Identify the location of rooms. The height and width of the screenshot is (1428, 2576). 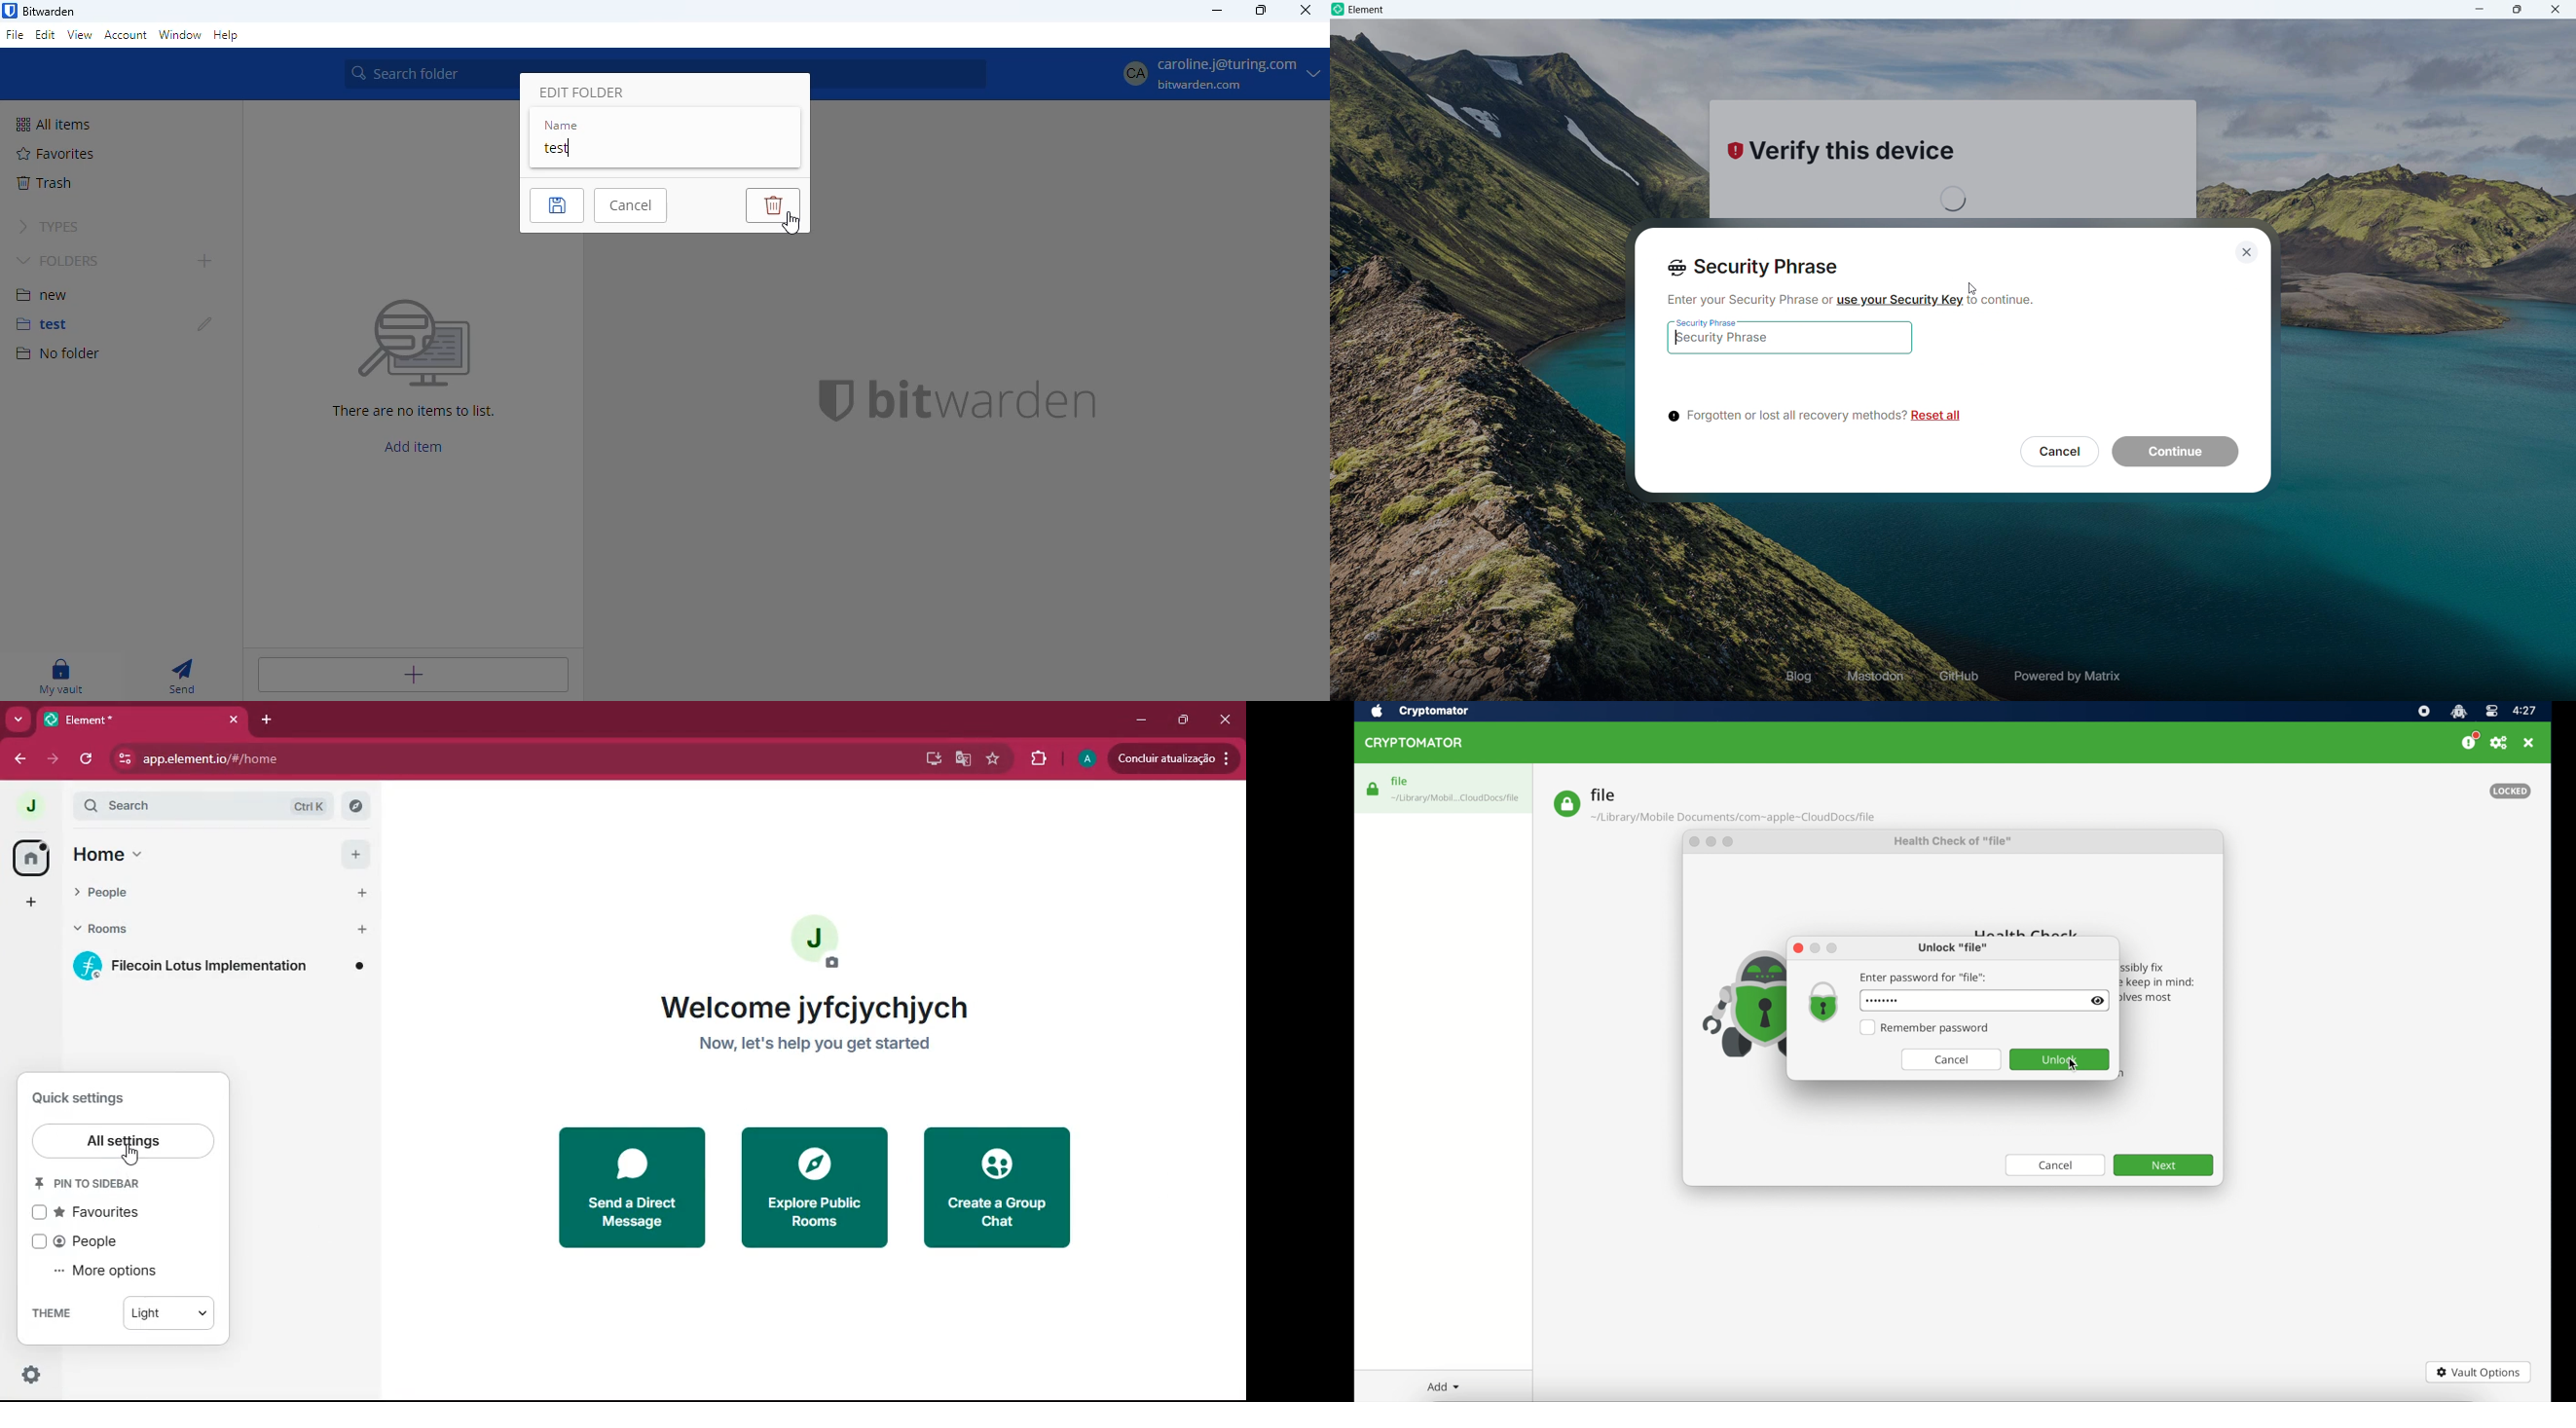
(216, 930).